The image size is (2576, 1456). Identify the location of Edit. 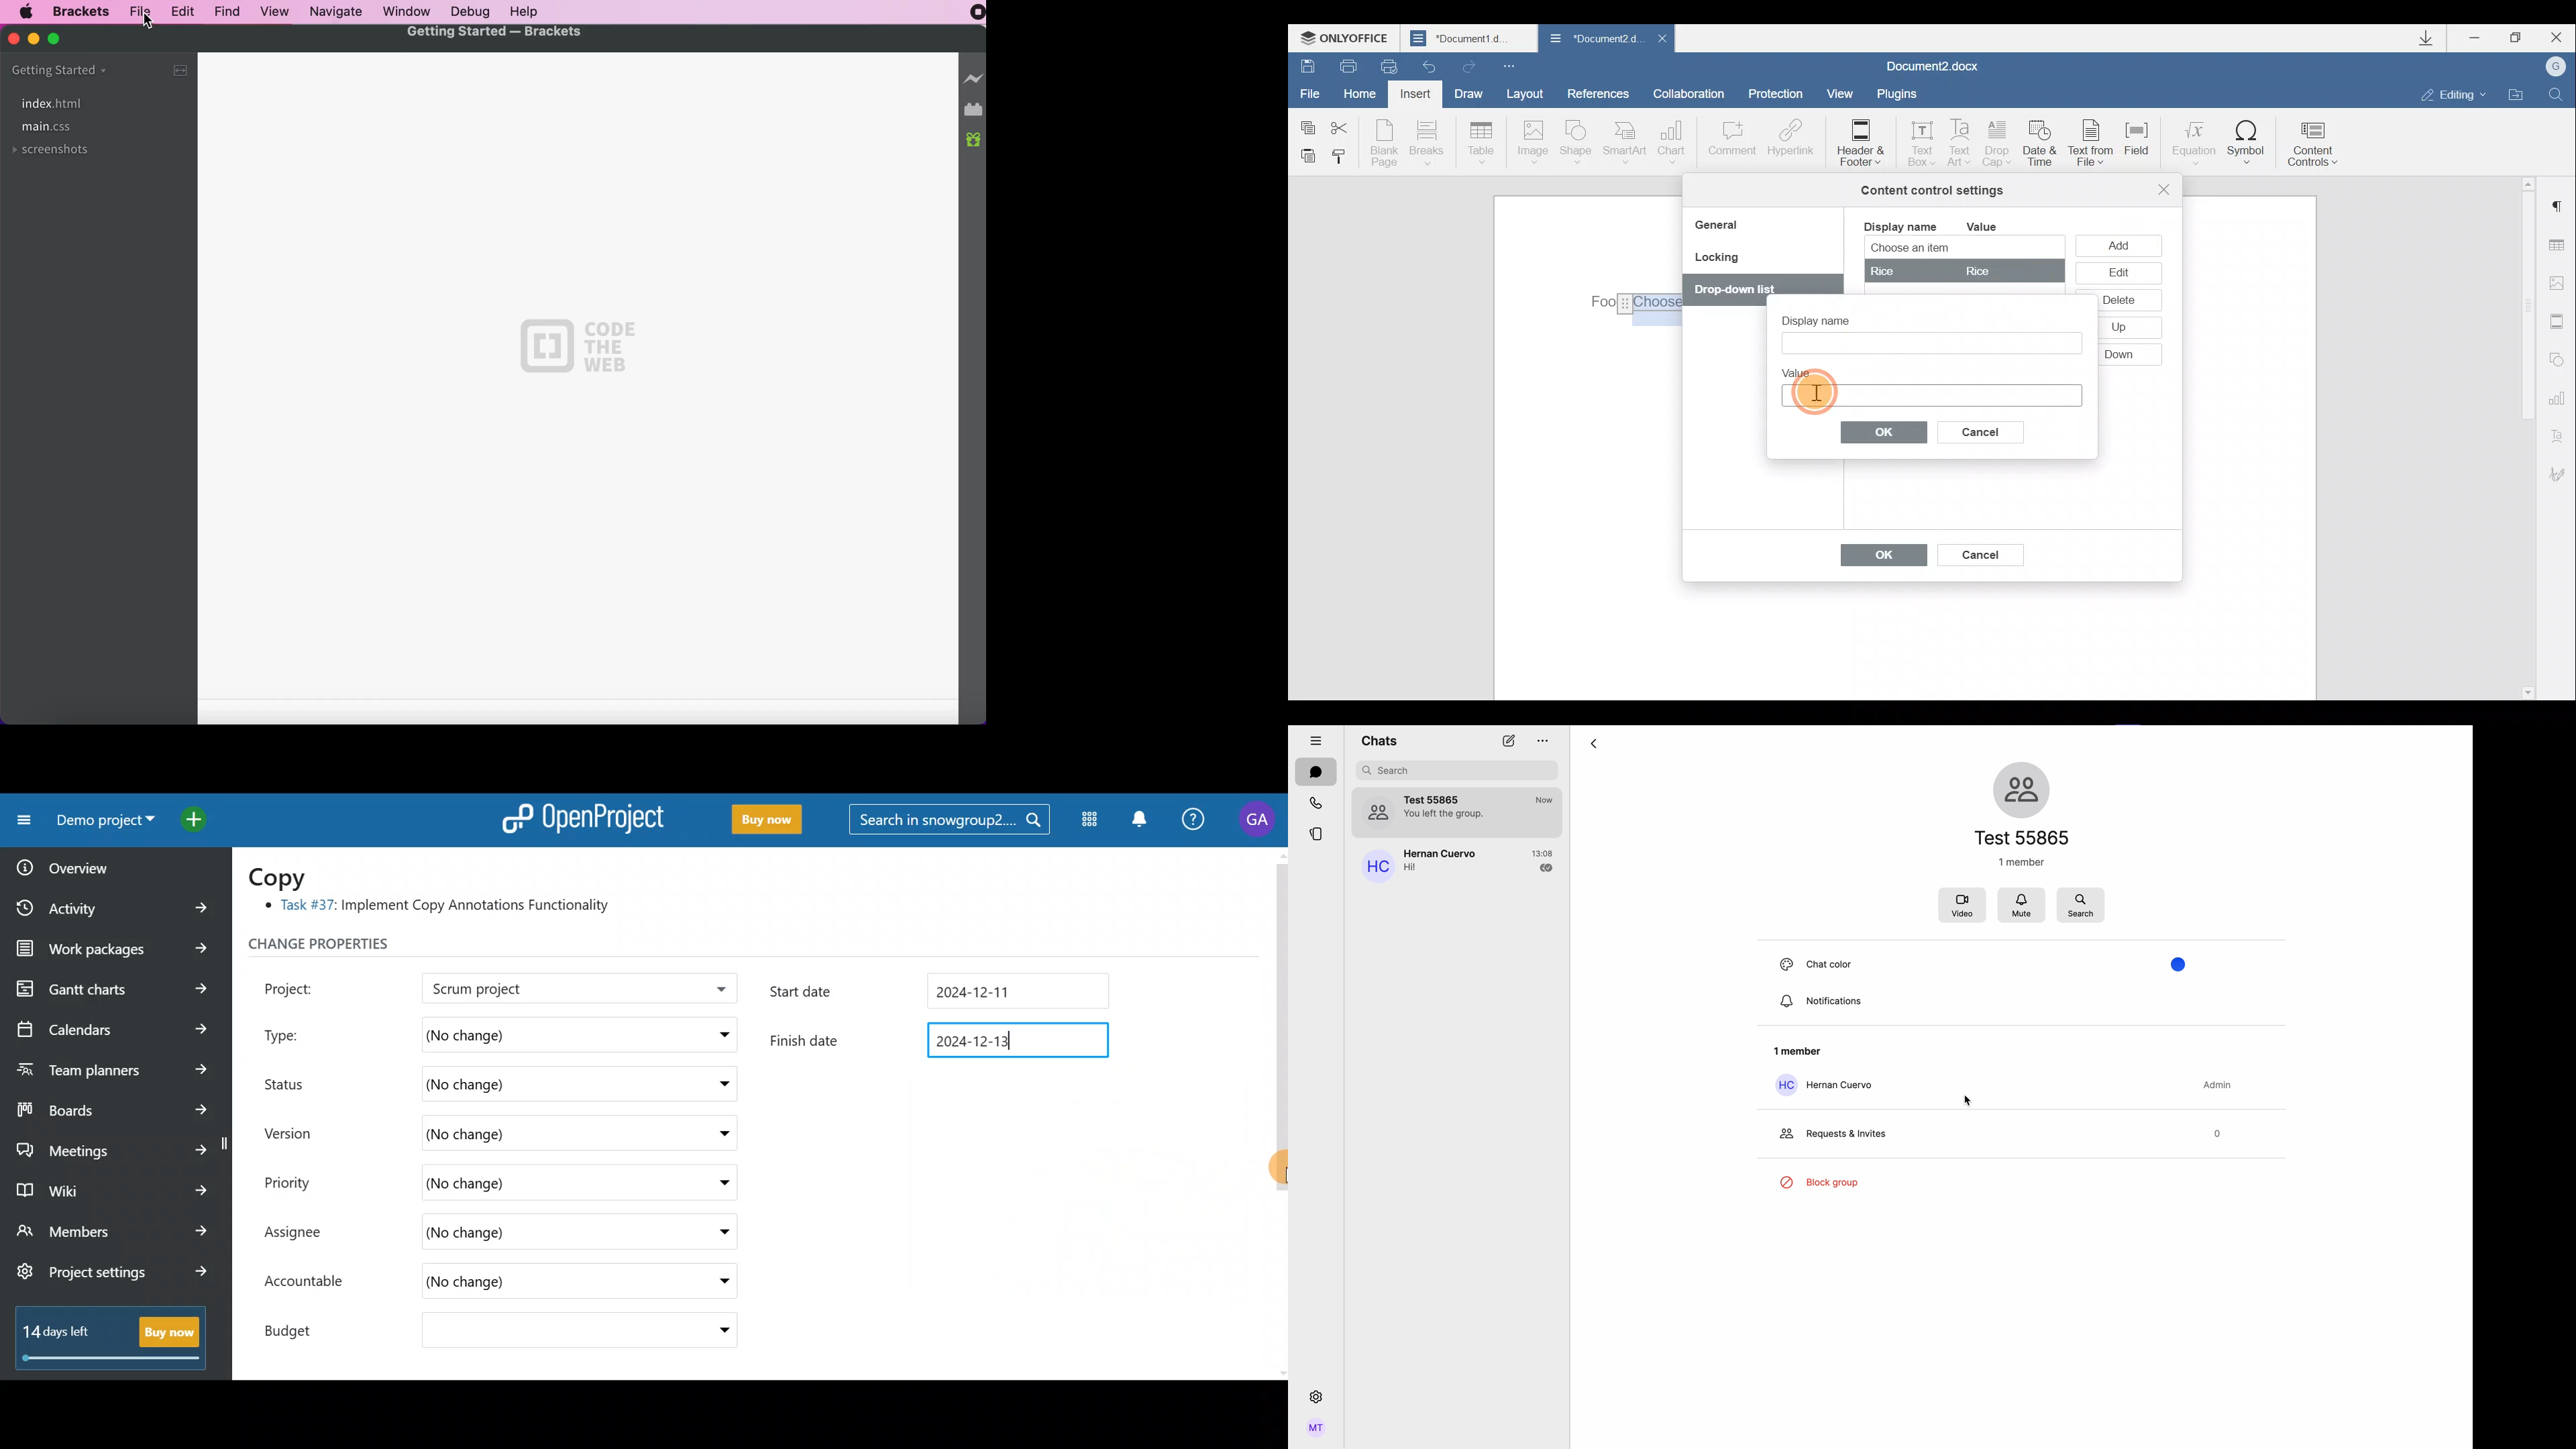
(2118, 274).